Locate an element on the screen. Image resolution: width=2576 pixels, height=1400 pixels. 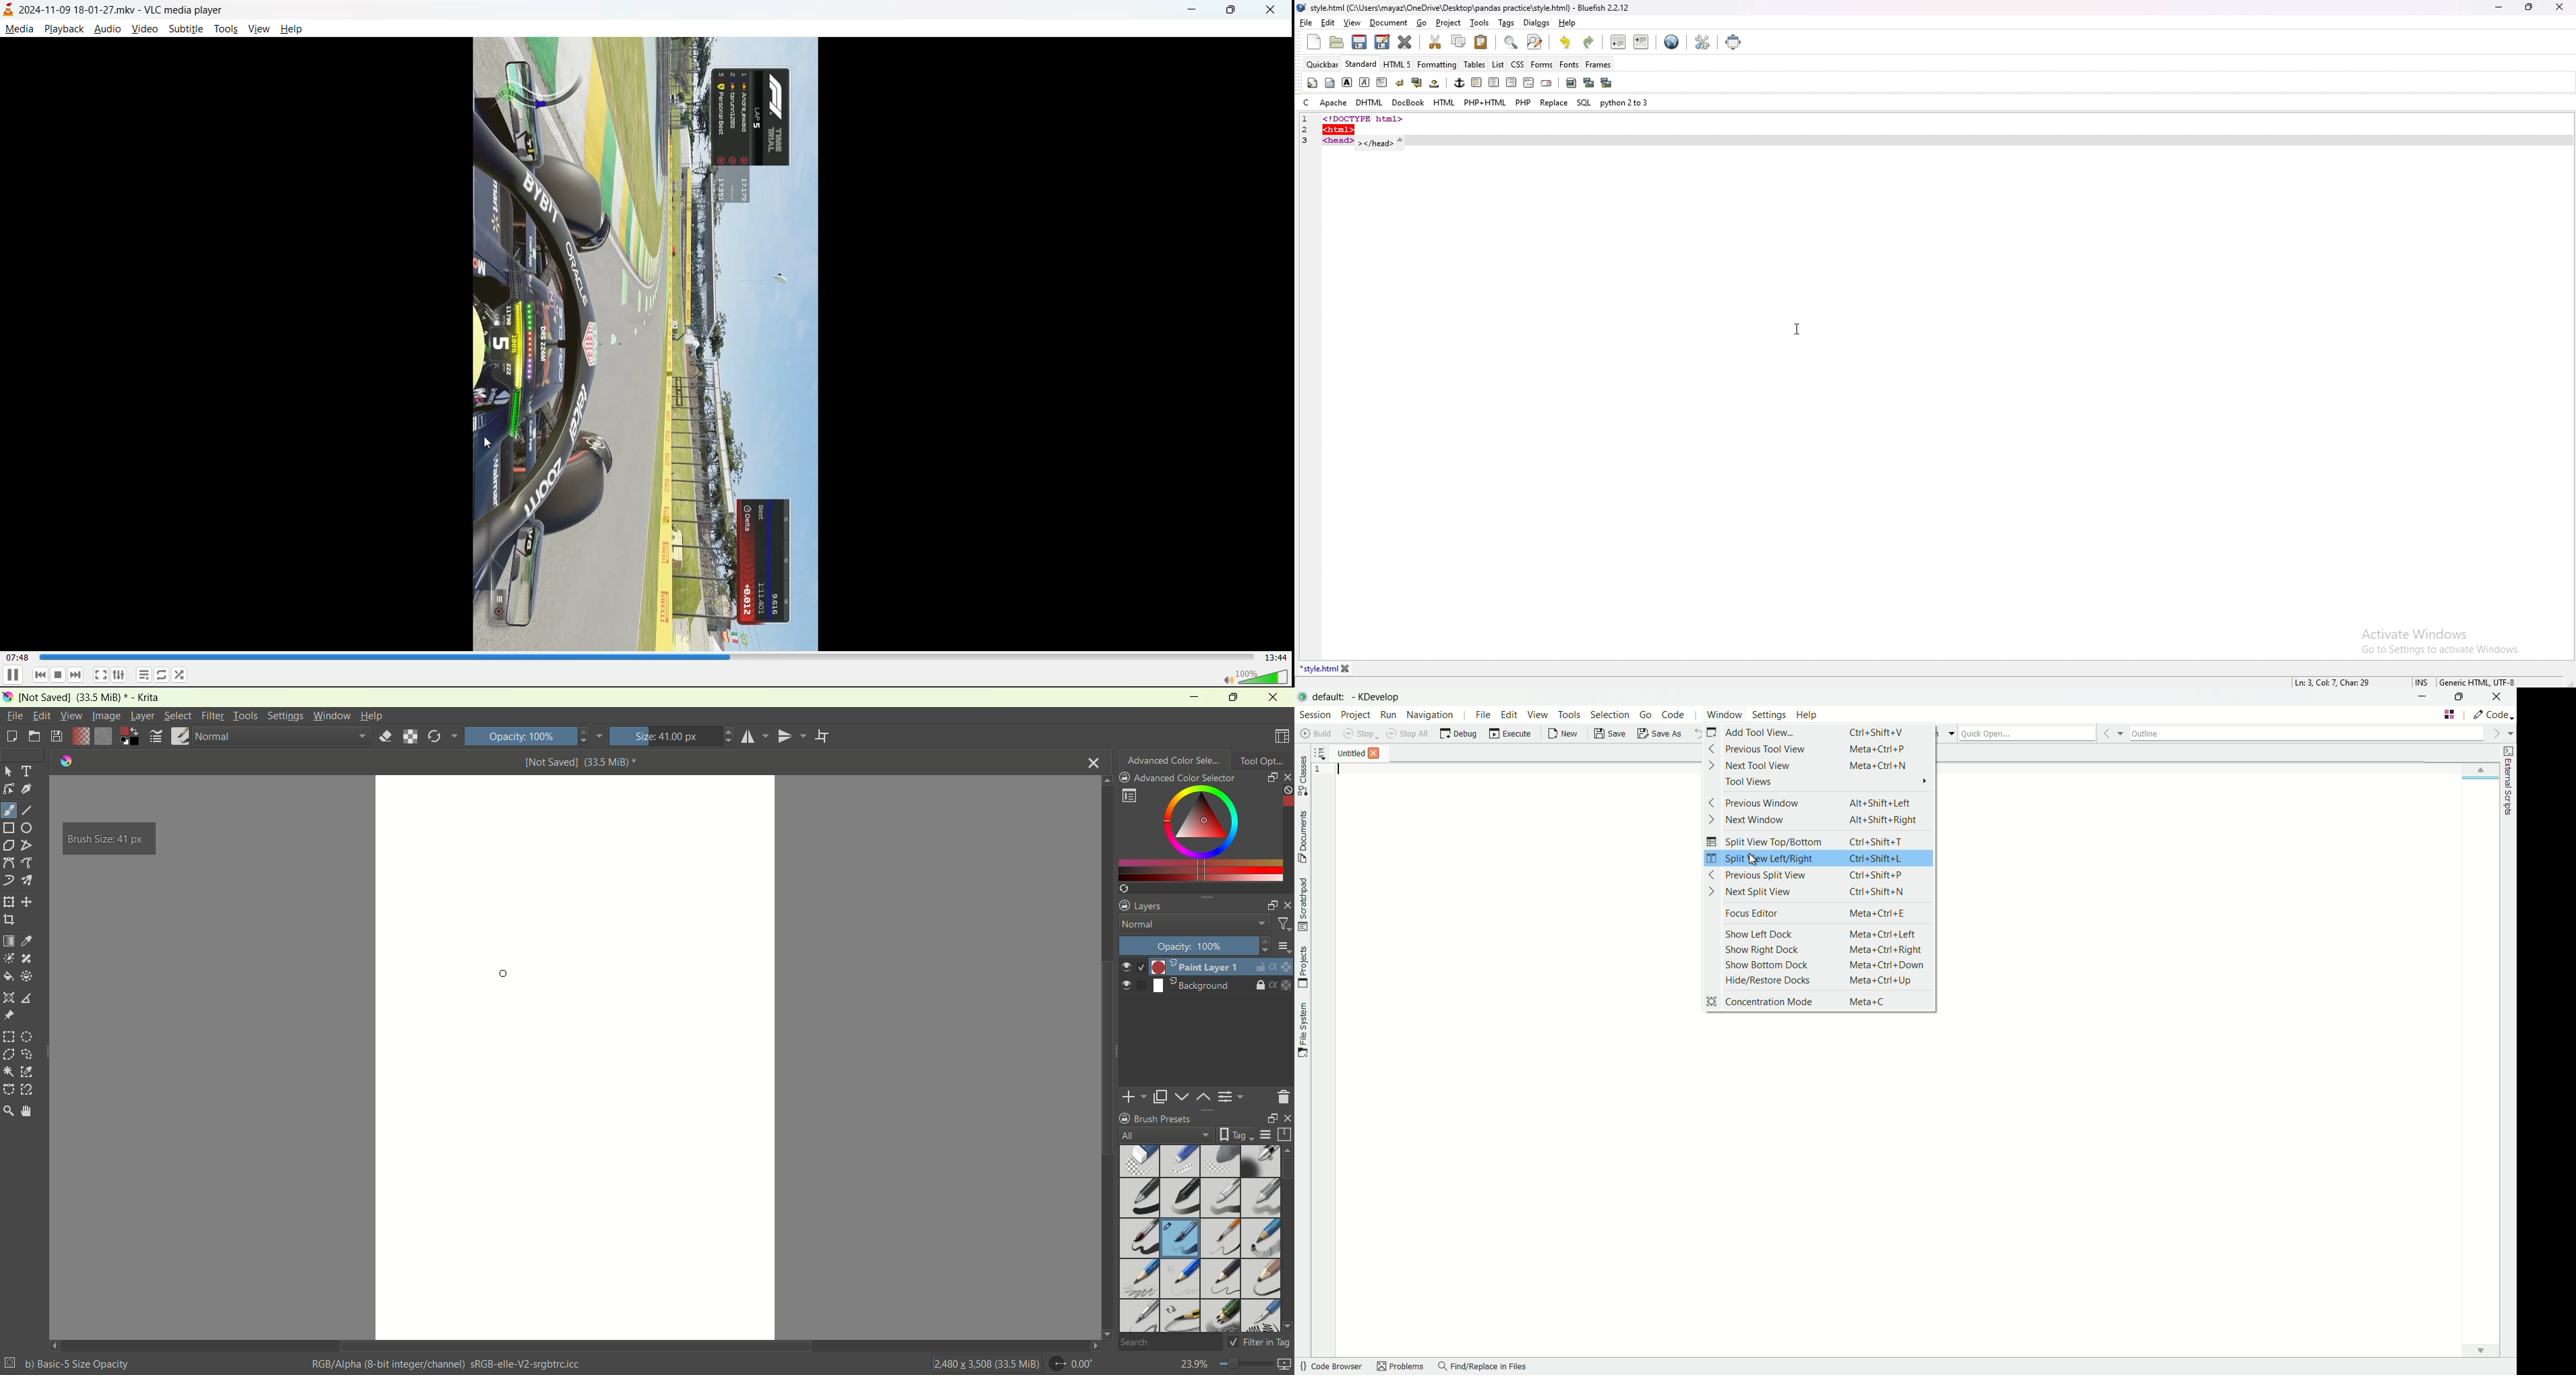
options is located at coordinates (1283, 946).